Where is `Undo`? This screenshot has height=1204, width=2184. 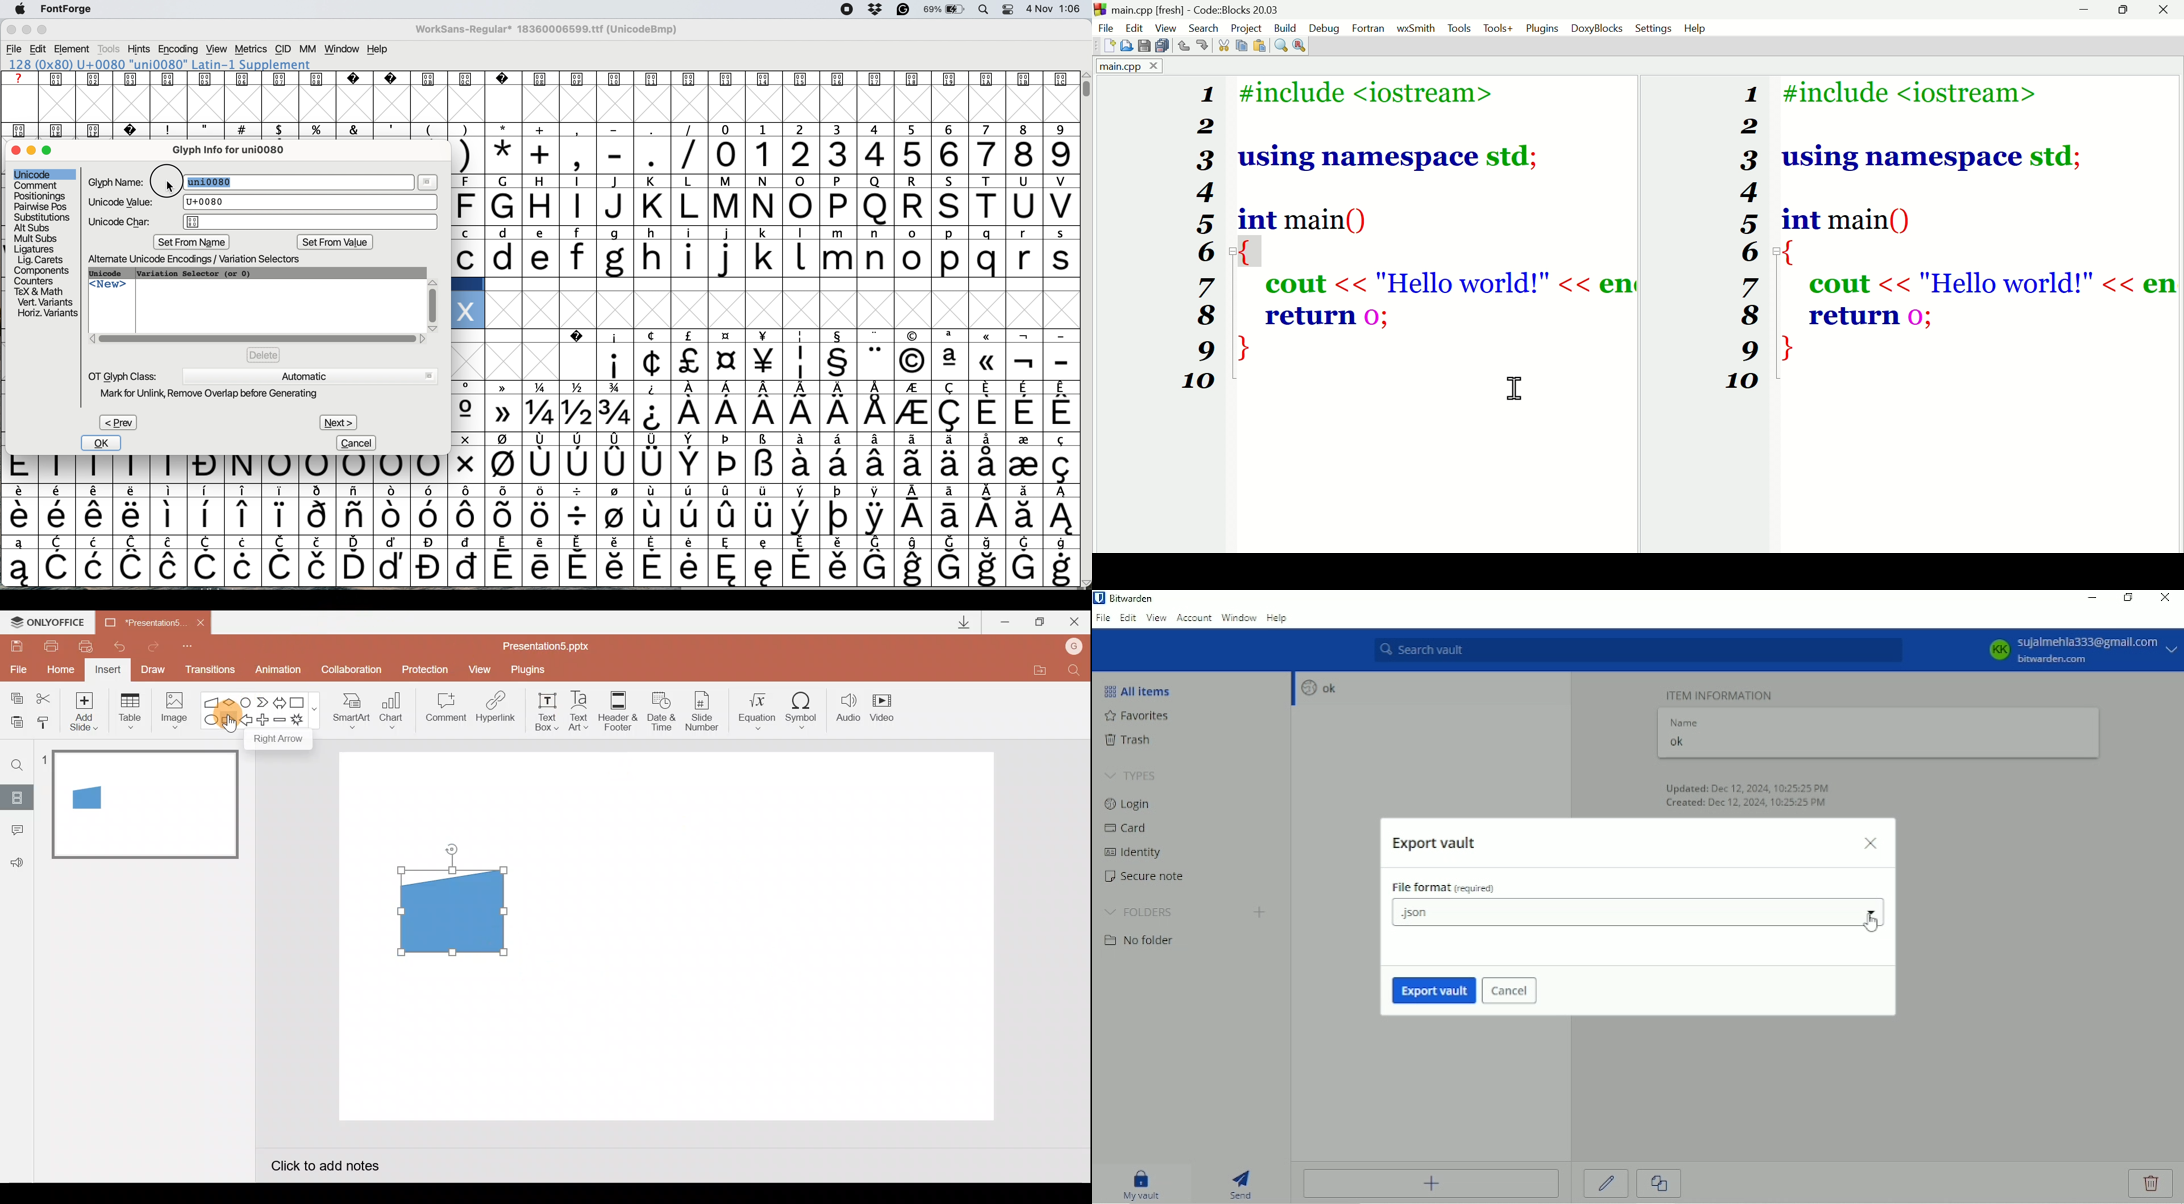 Undo is located at coordinates (122, 646).